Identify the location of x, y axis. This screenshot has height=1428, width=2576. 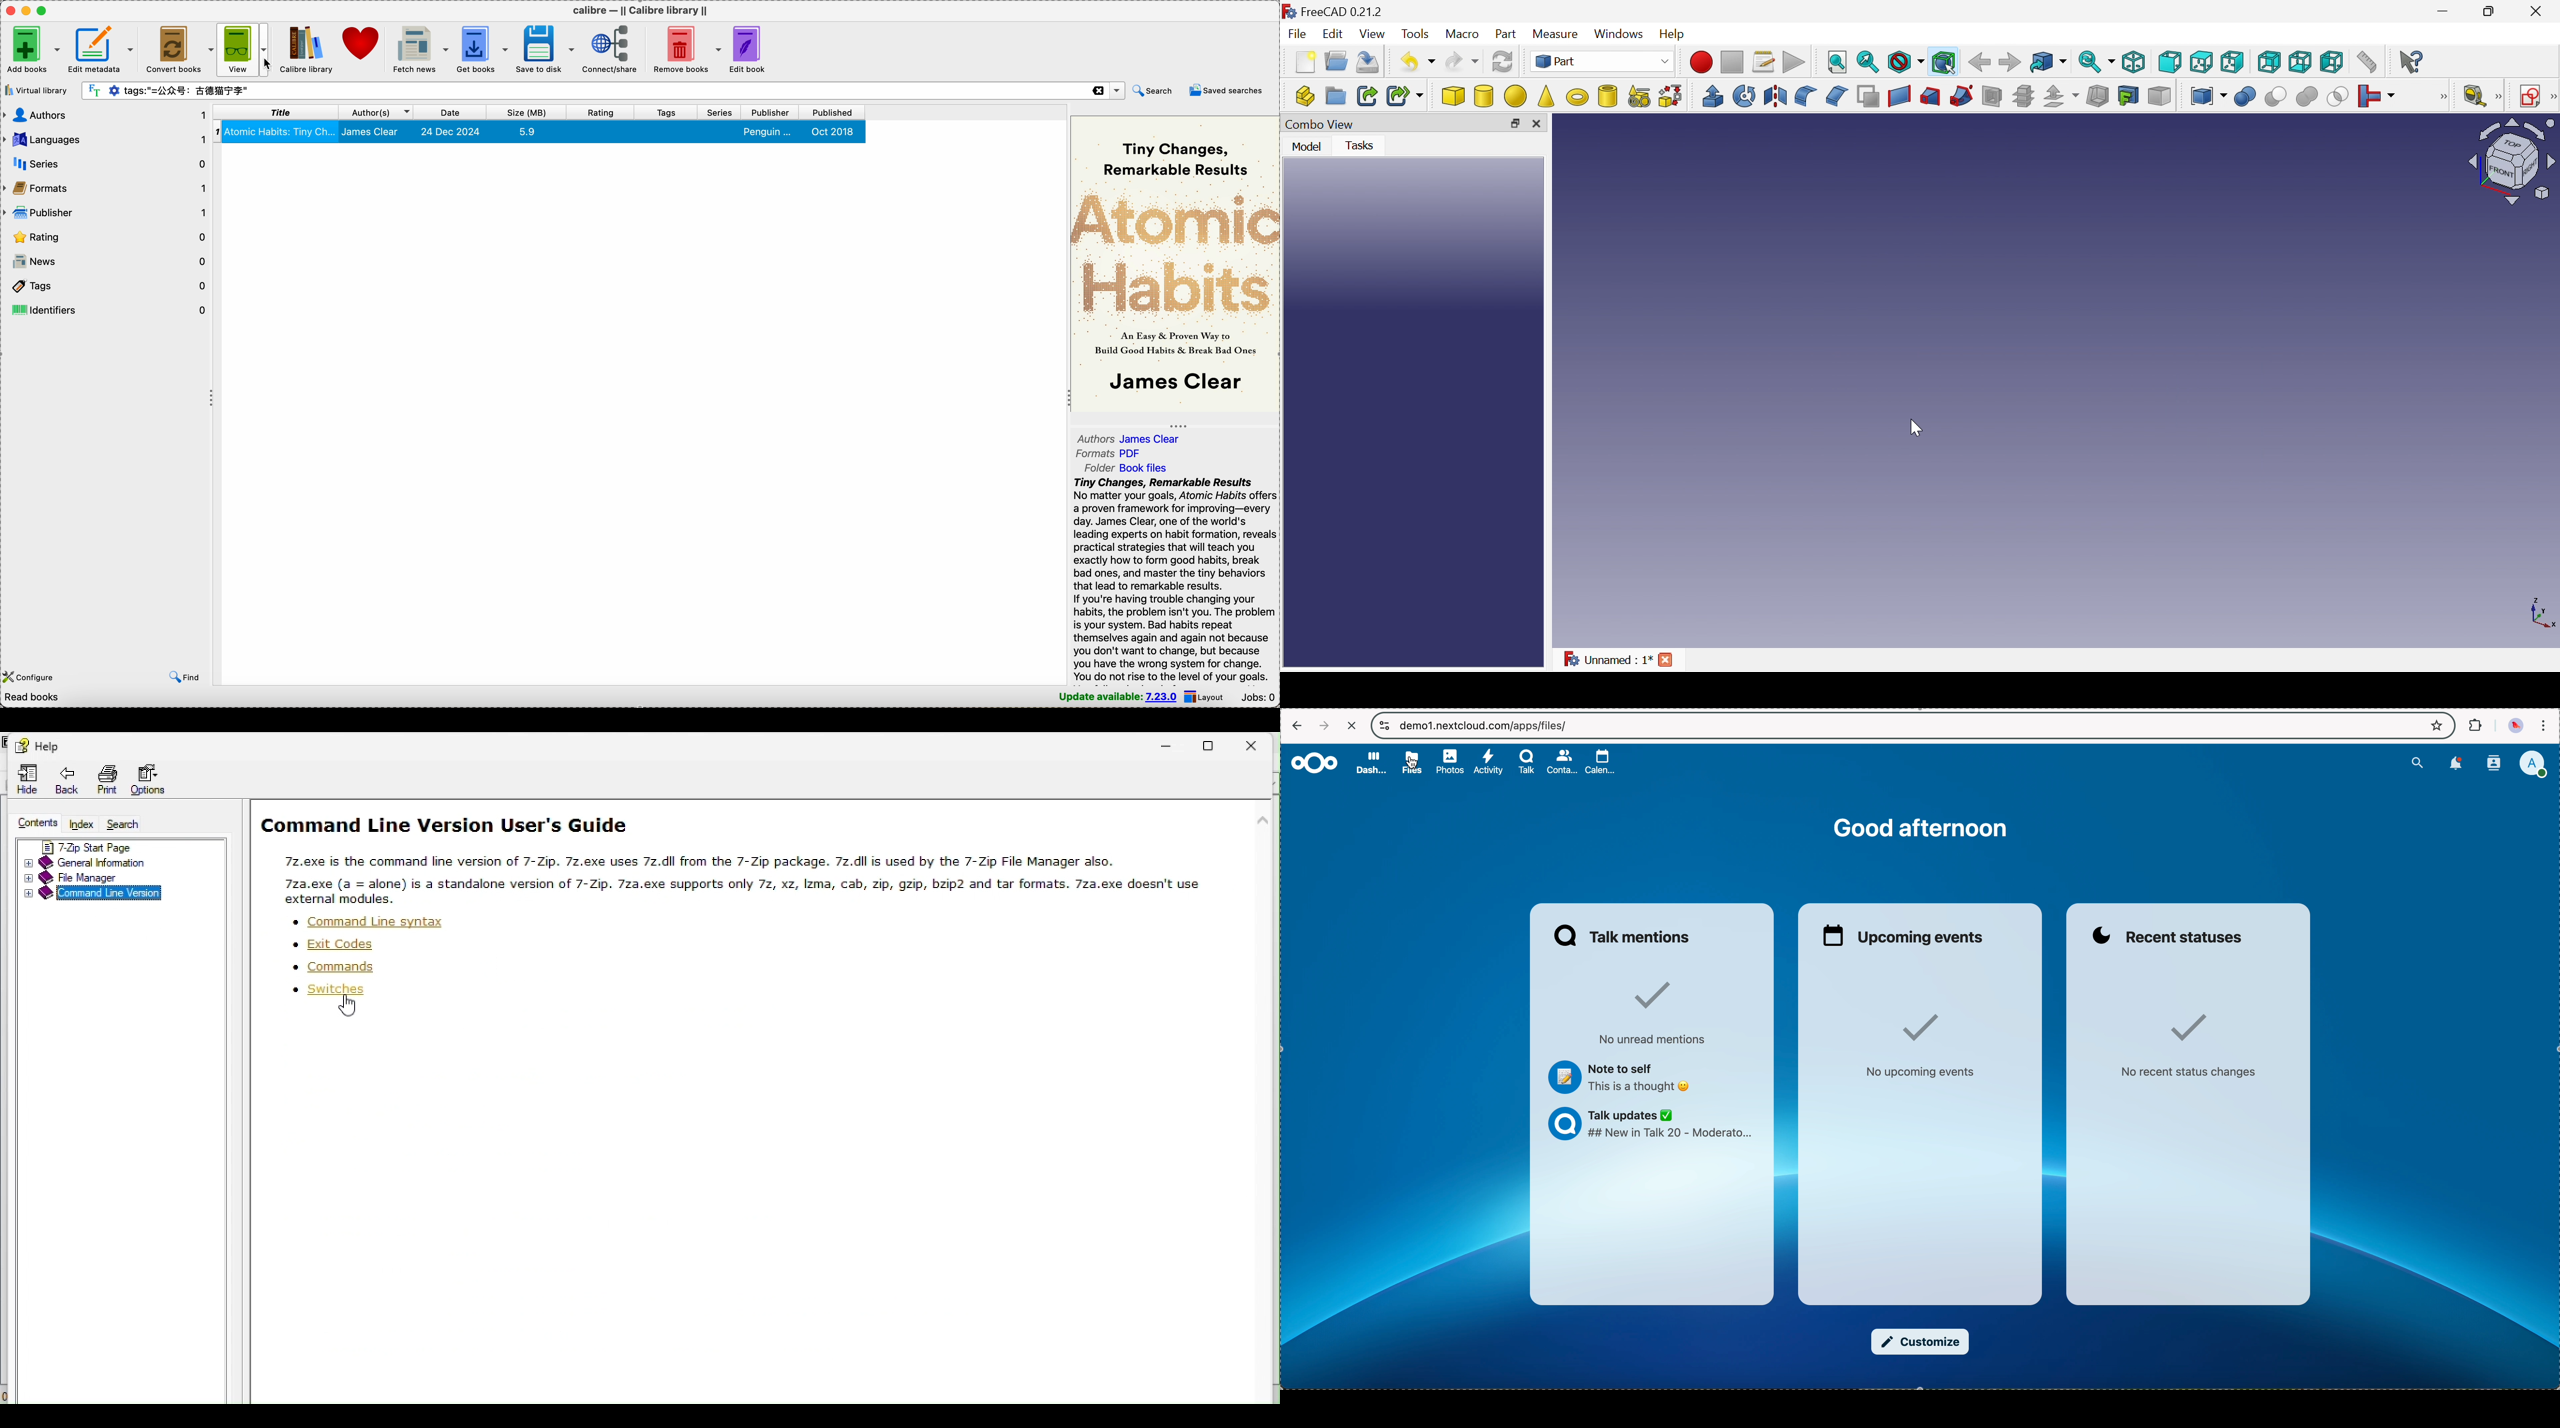
(2539, 613).